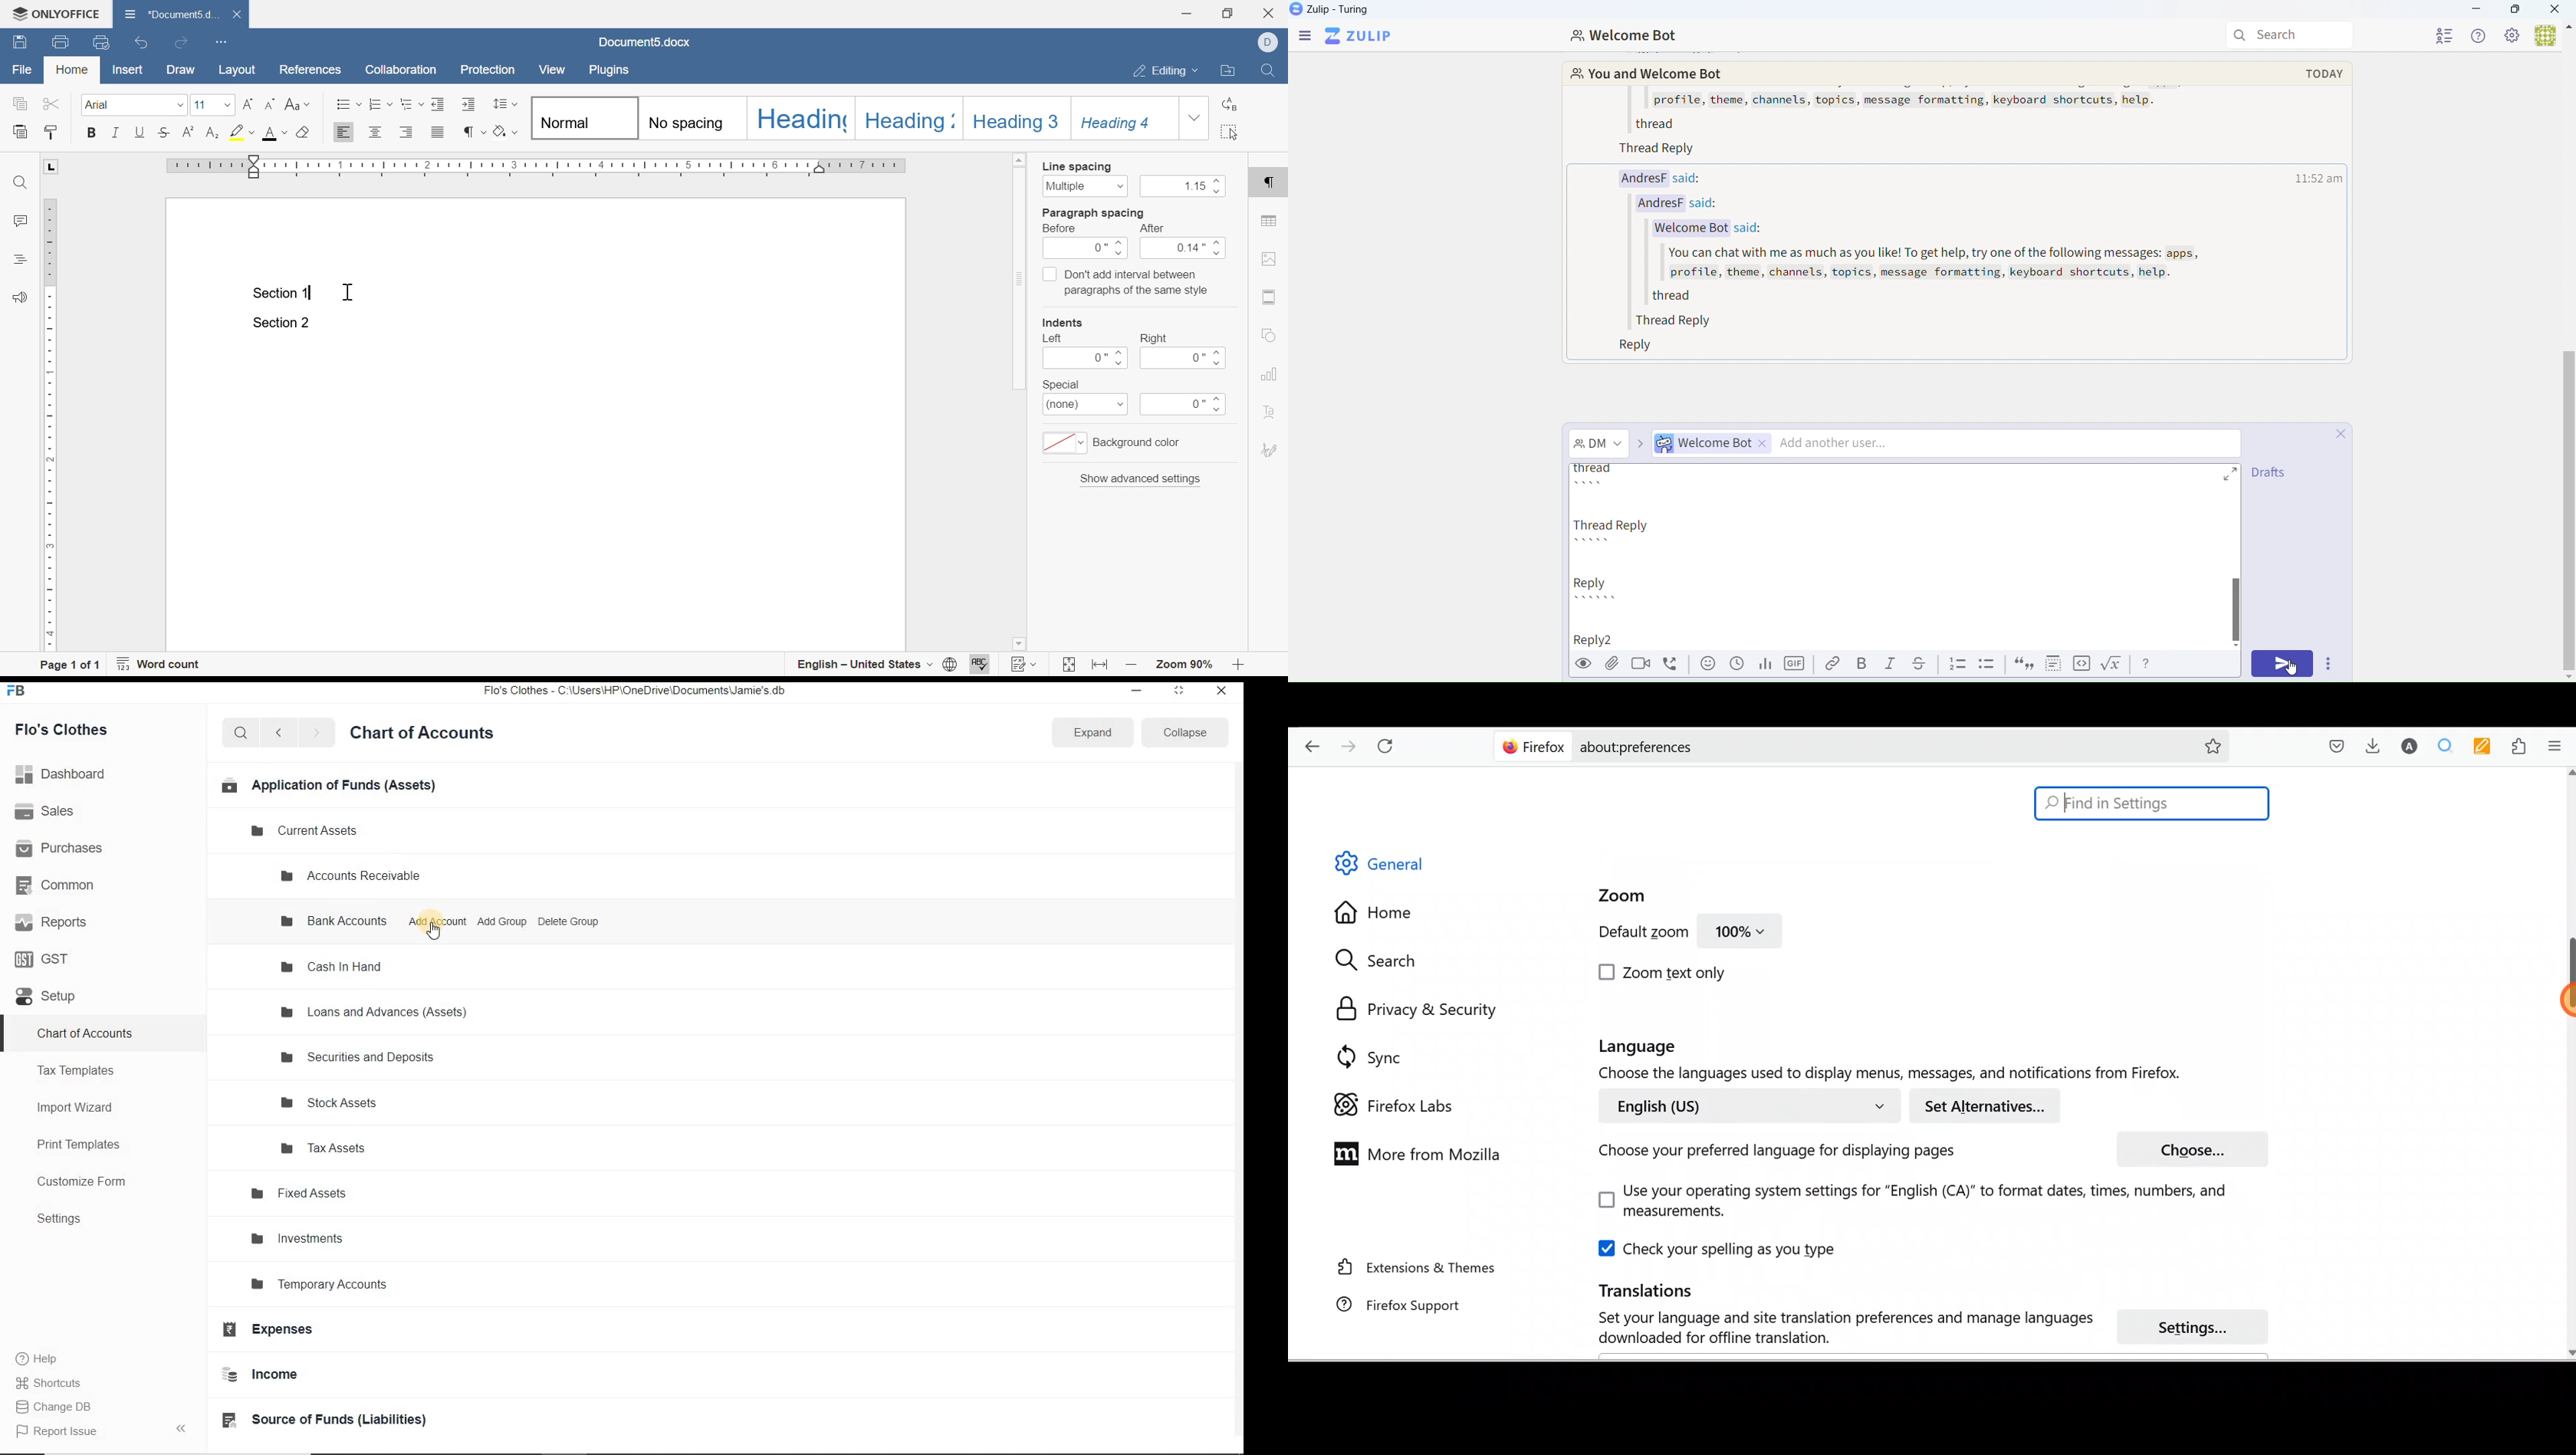  I want to click on typed, so click(1613, 638).